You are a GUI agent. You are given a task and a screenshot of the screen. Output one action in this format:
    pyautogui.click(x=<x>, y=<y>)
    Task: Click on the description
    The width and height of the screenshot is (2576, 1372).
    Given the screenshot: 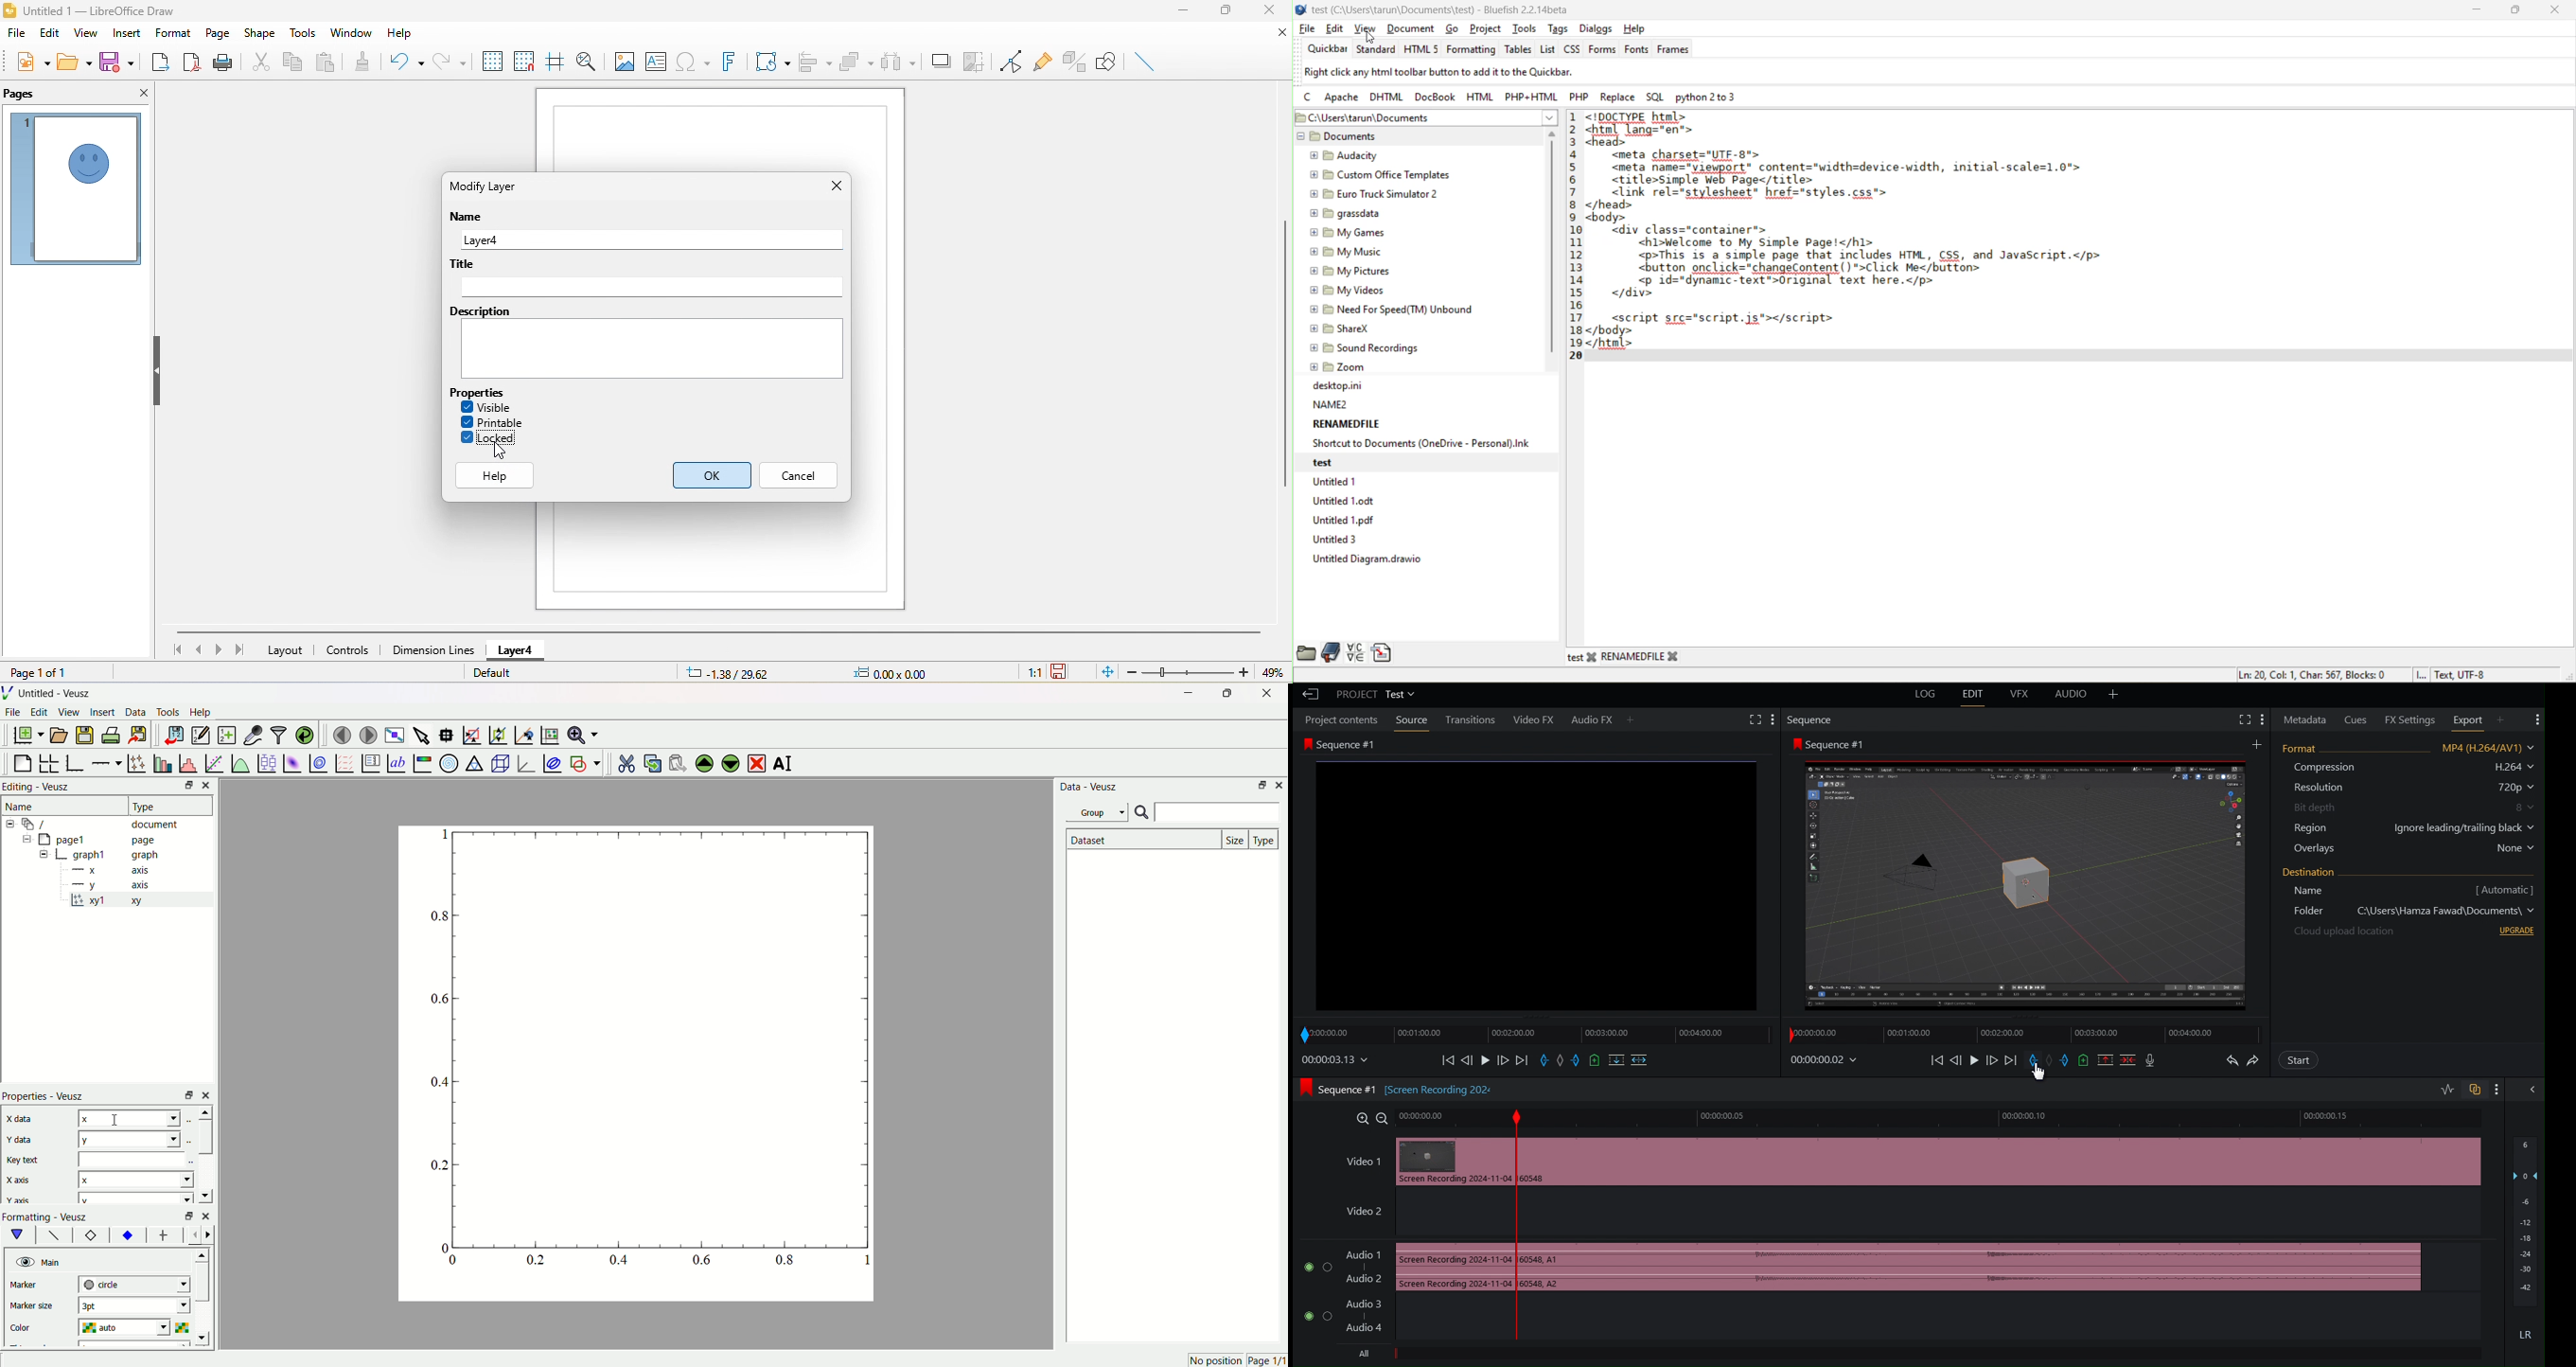 What is the action you would take?
    pyautogui.click(x=646, y=346)
    